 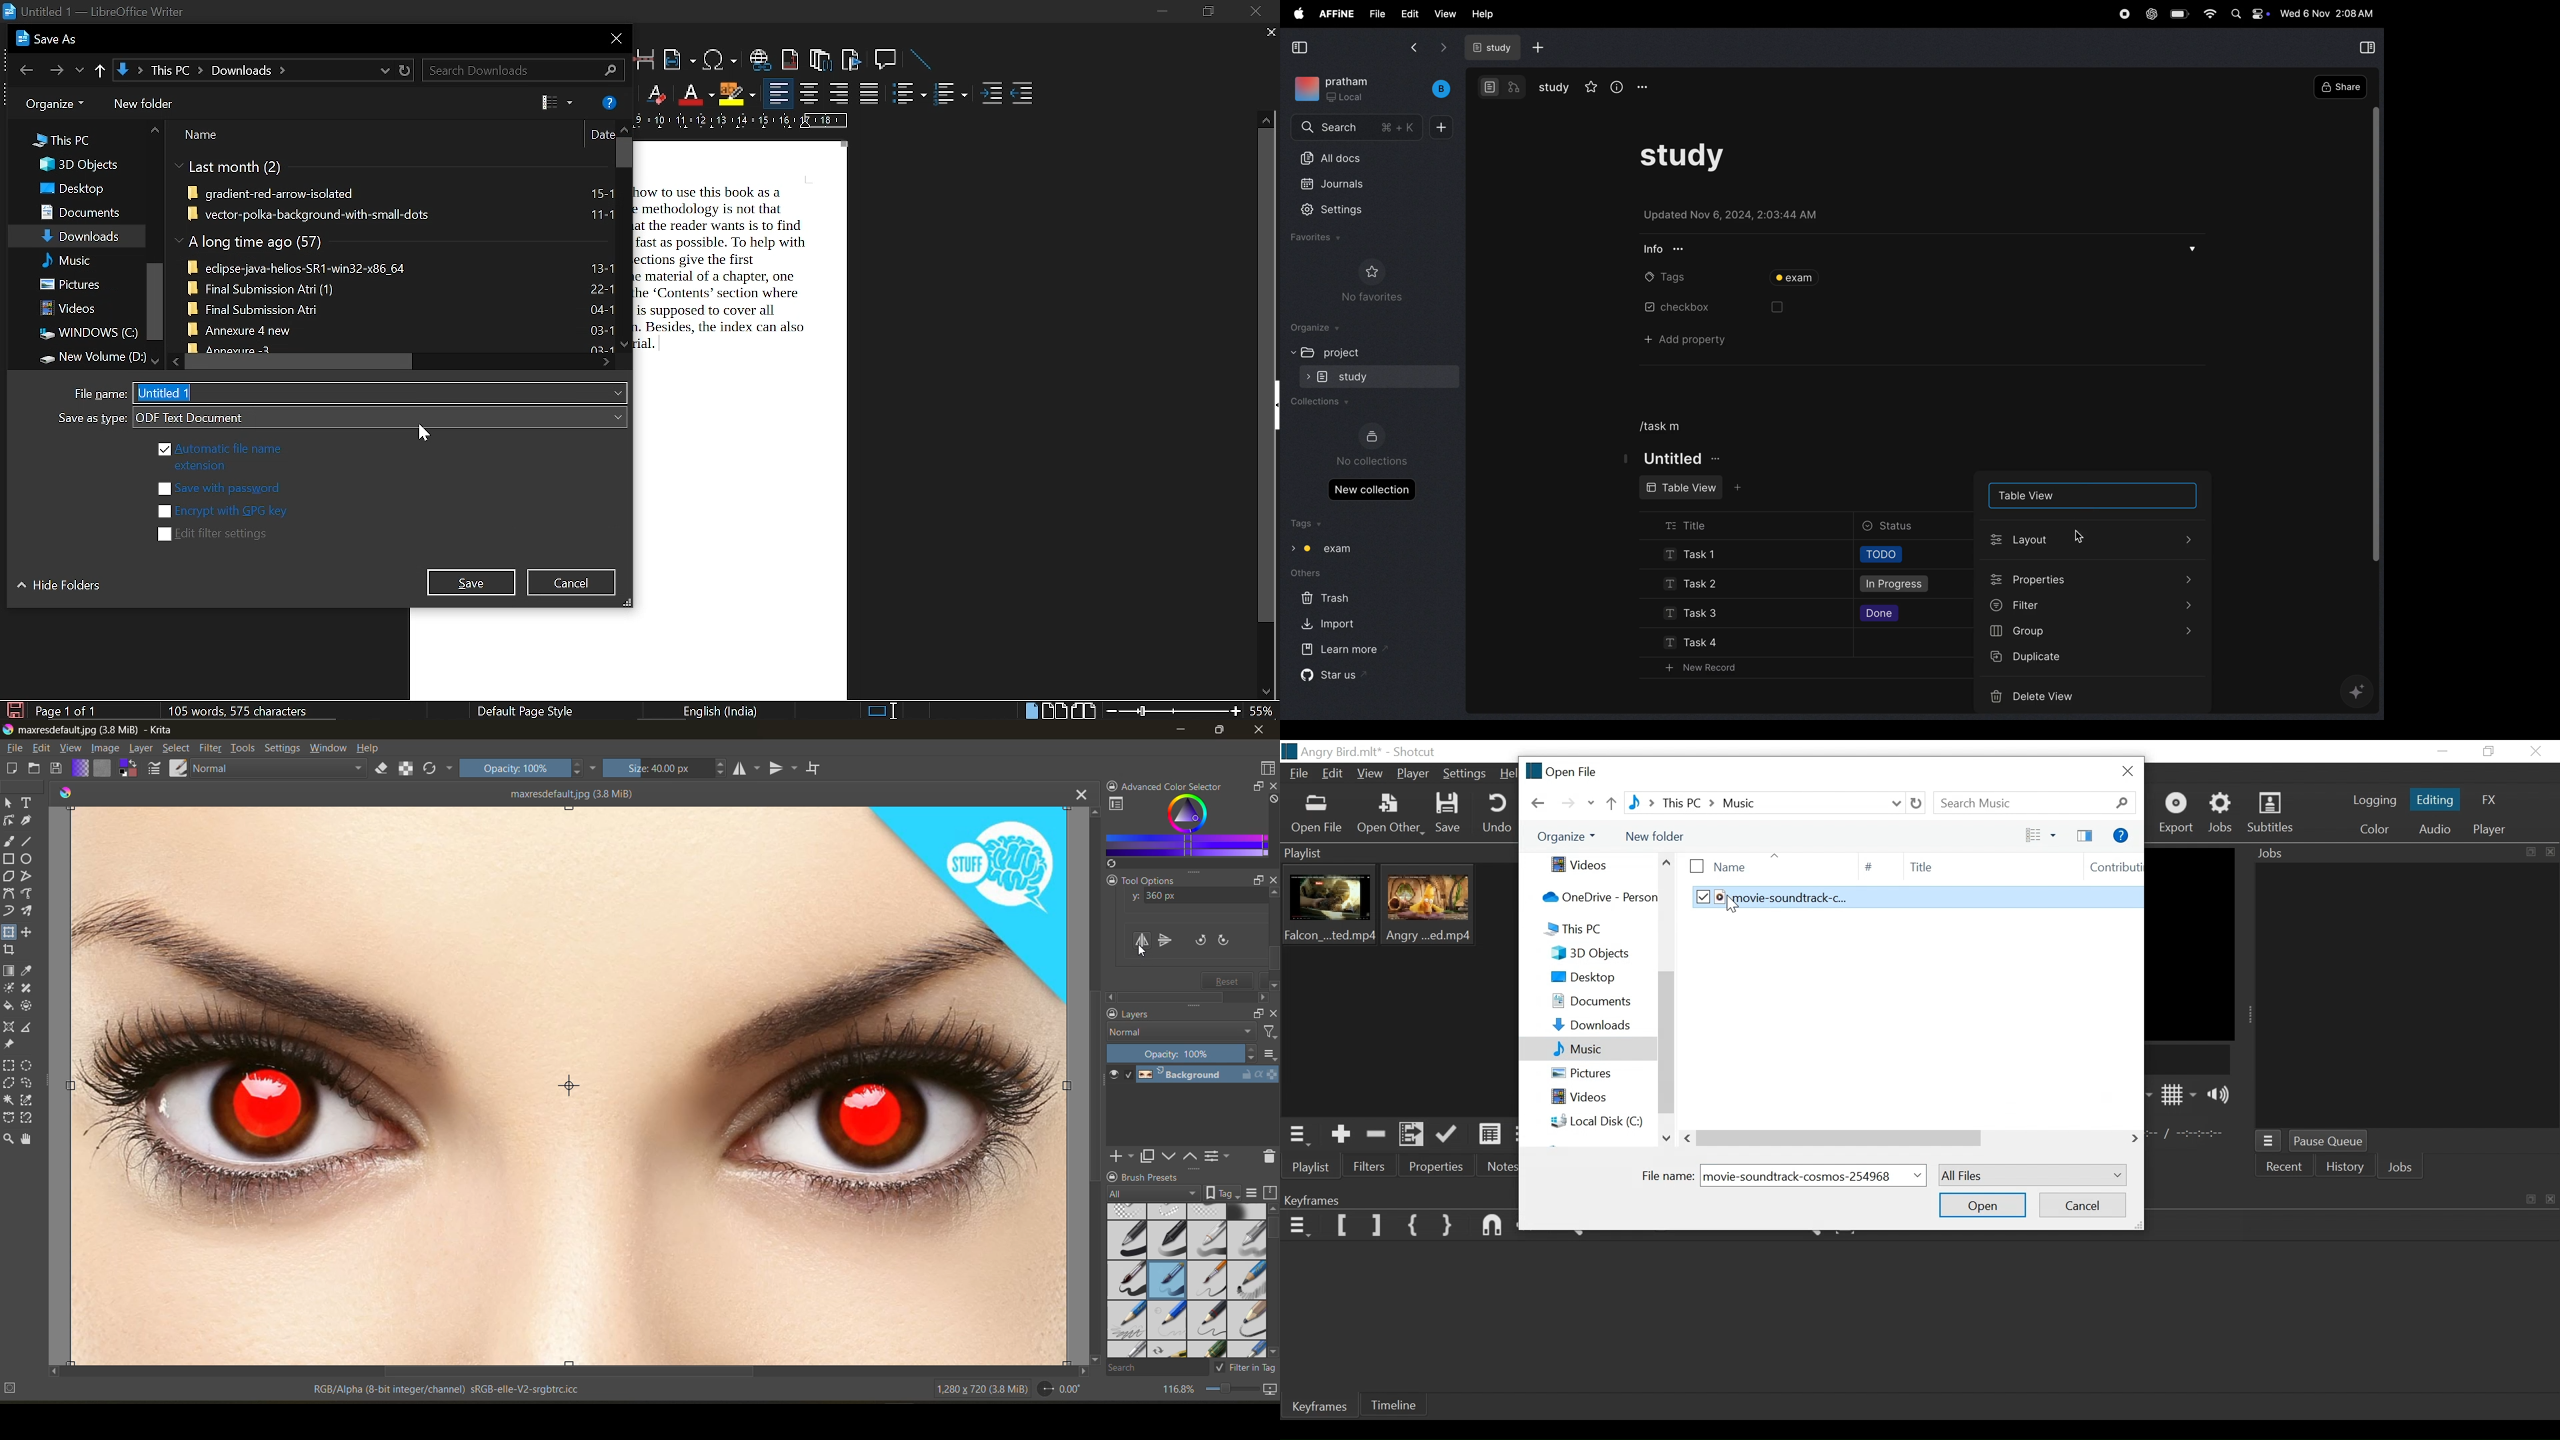 I want to click on Name, so click(x=206, y=136).